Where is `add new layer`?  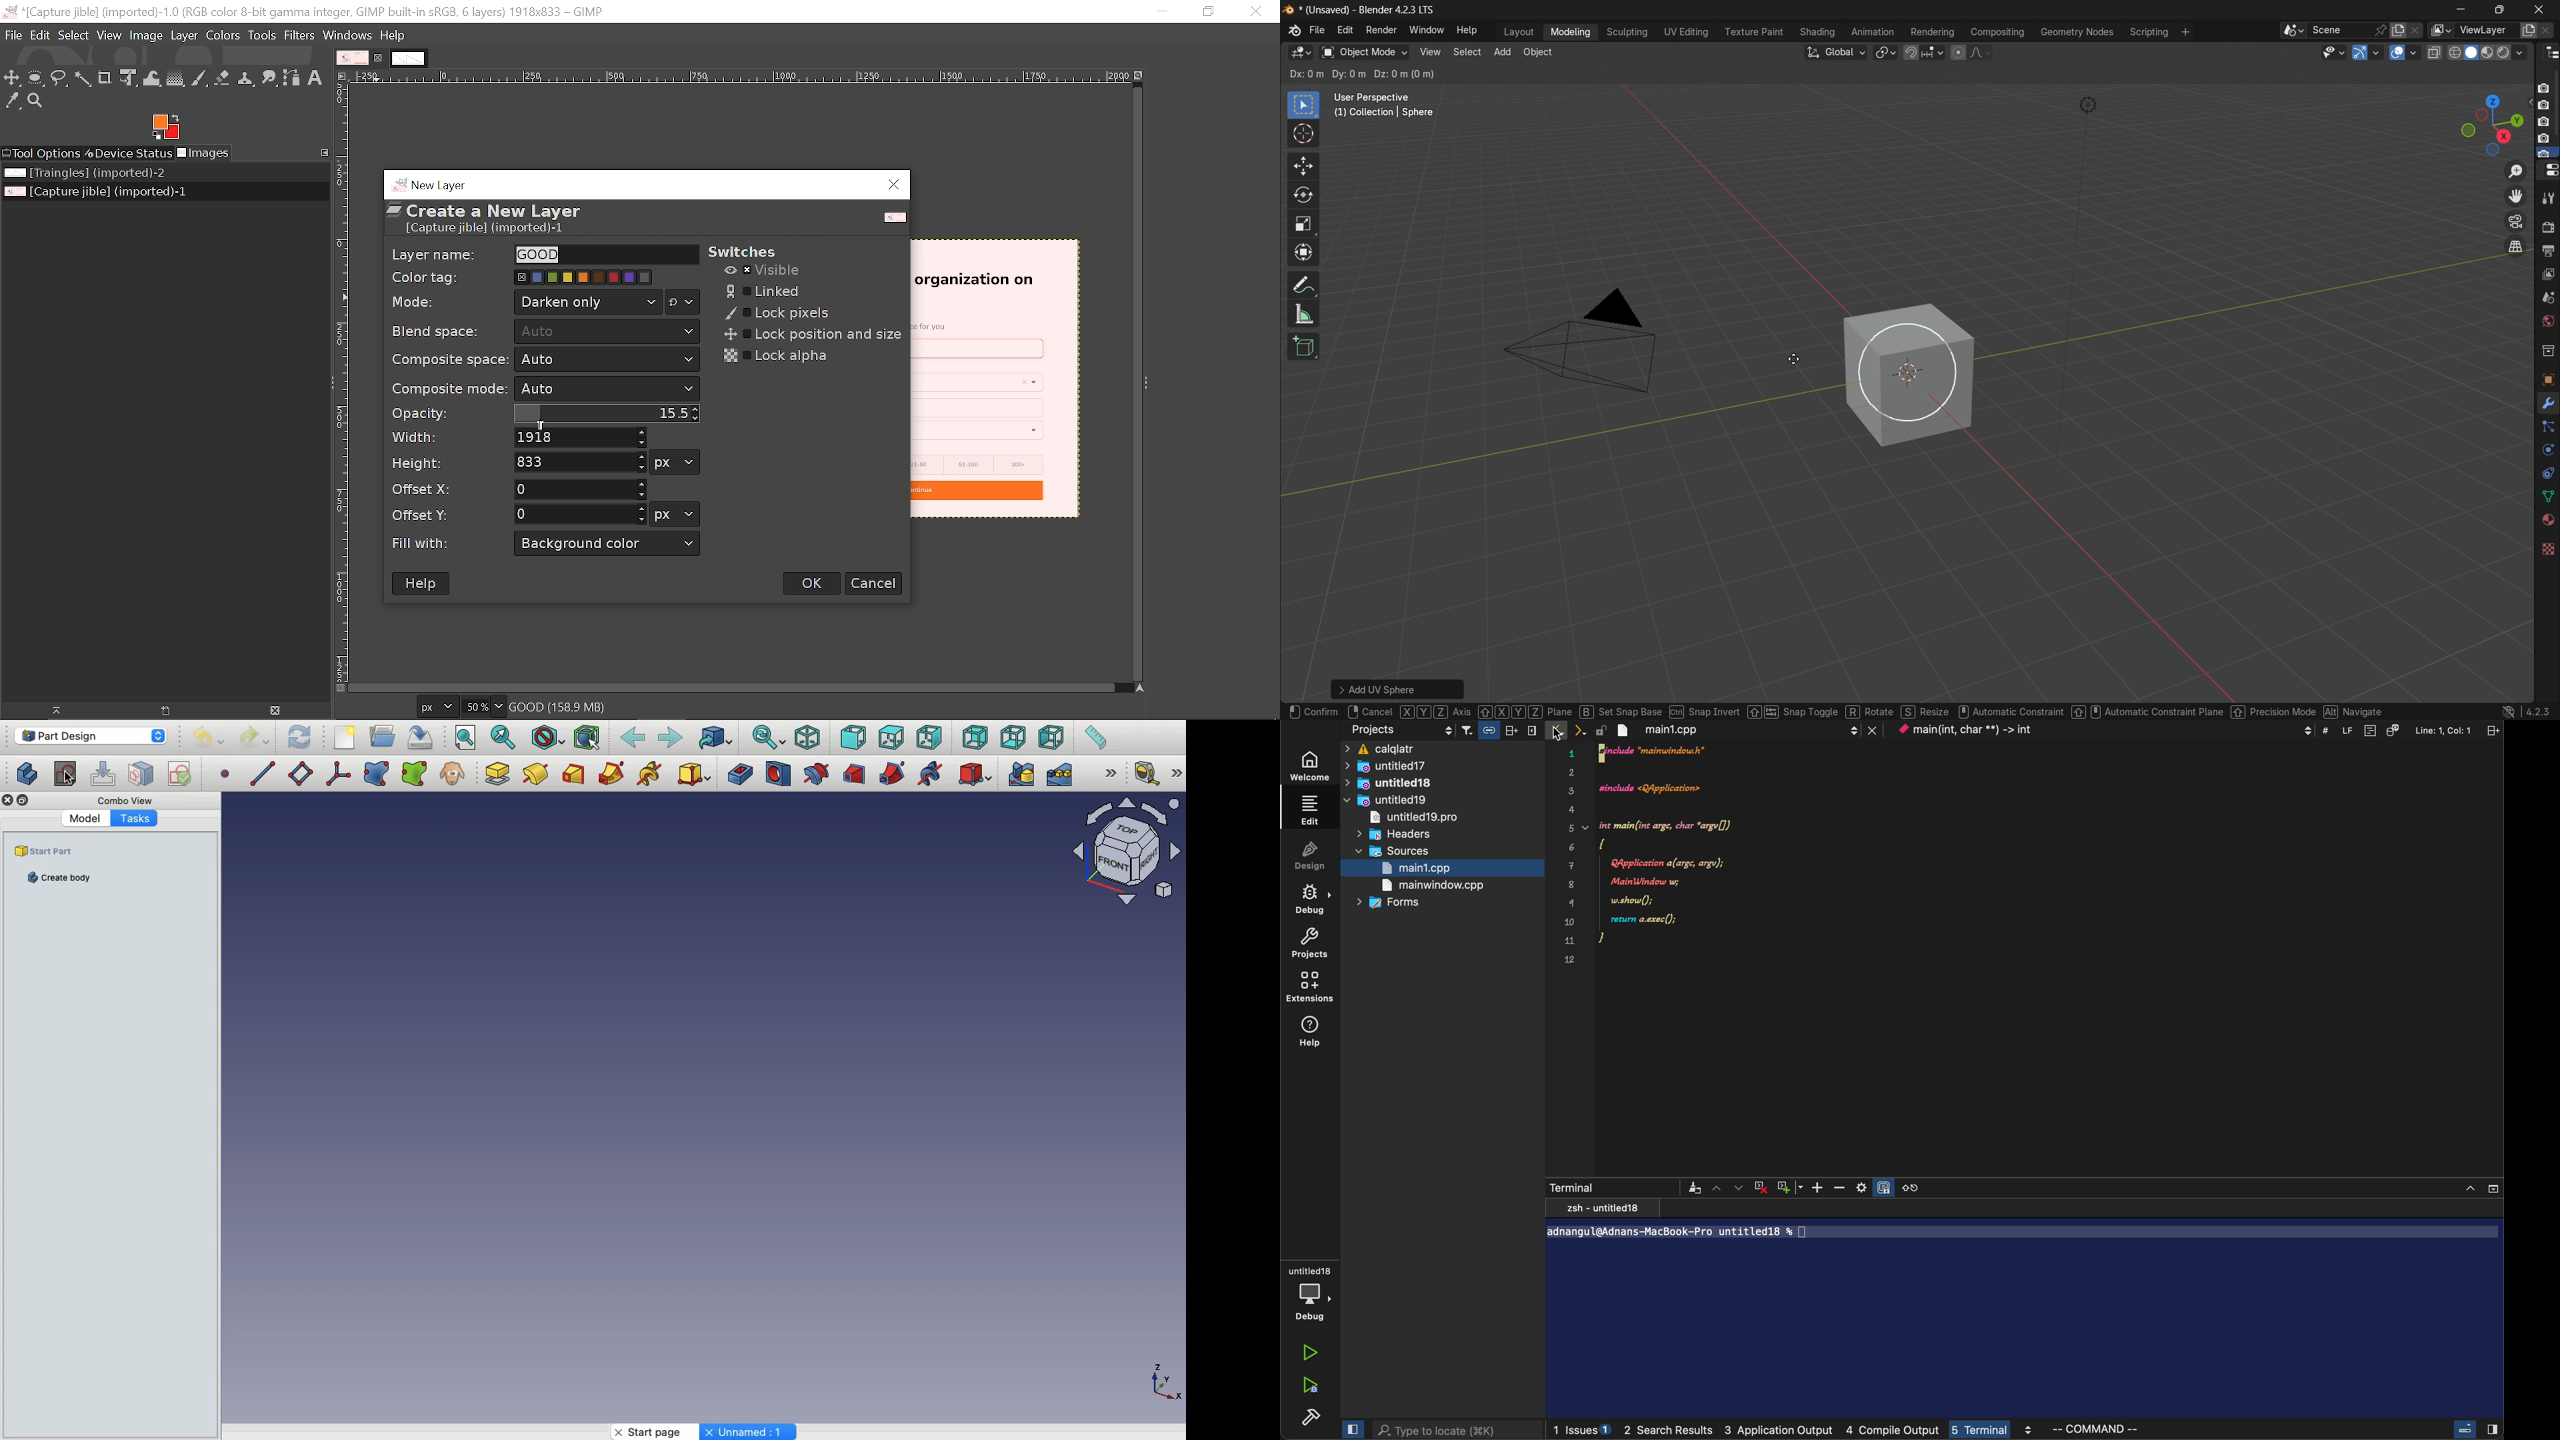 add new layer is located at coordinates (2529, 31).